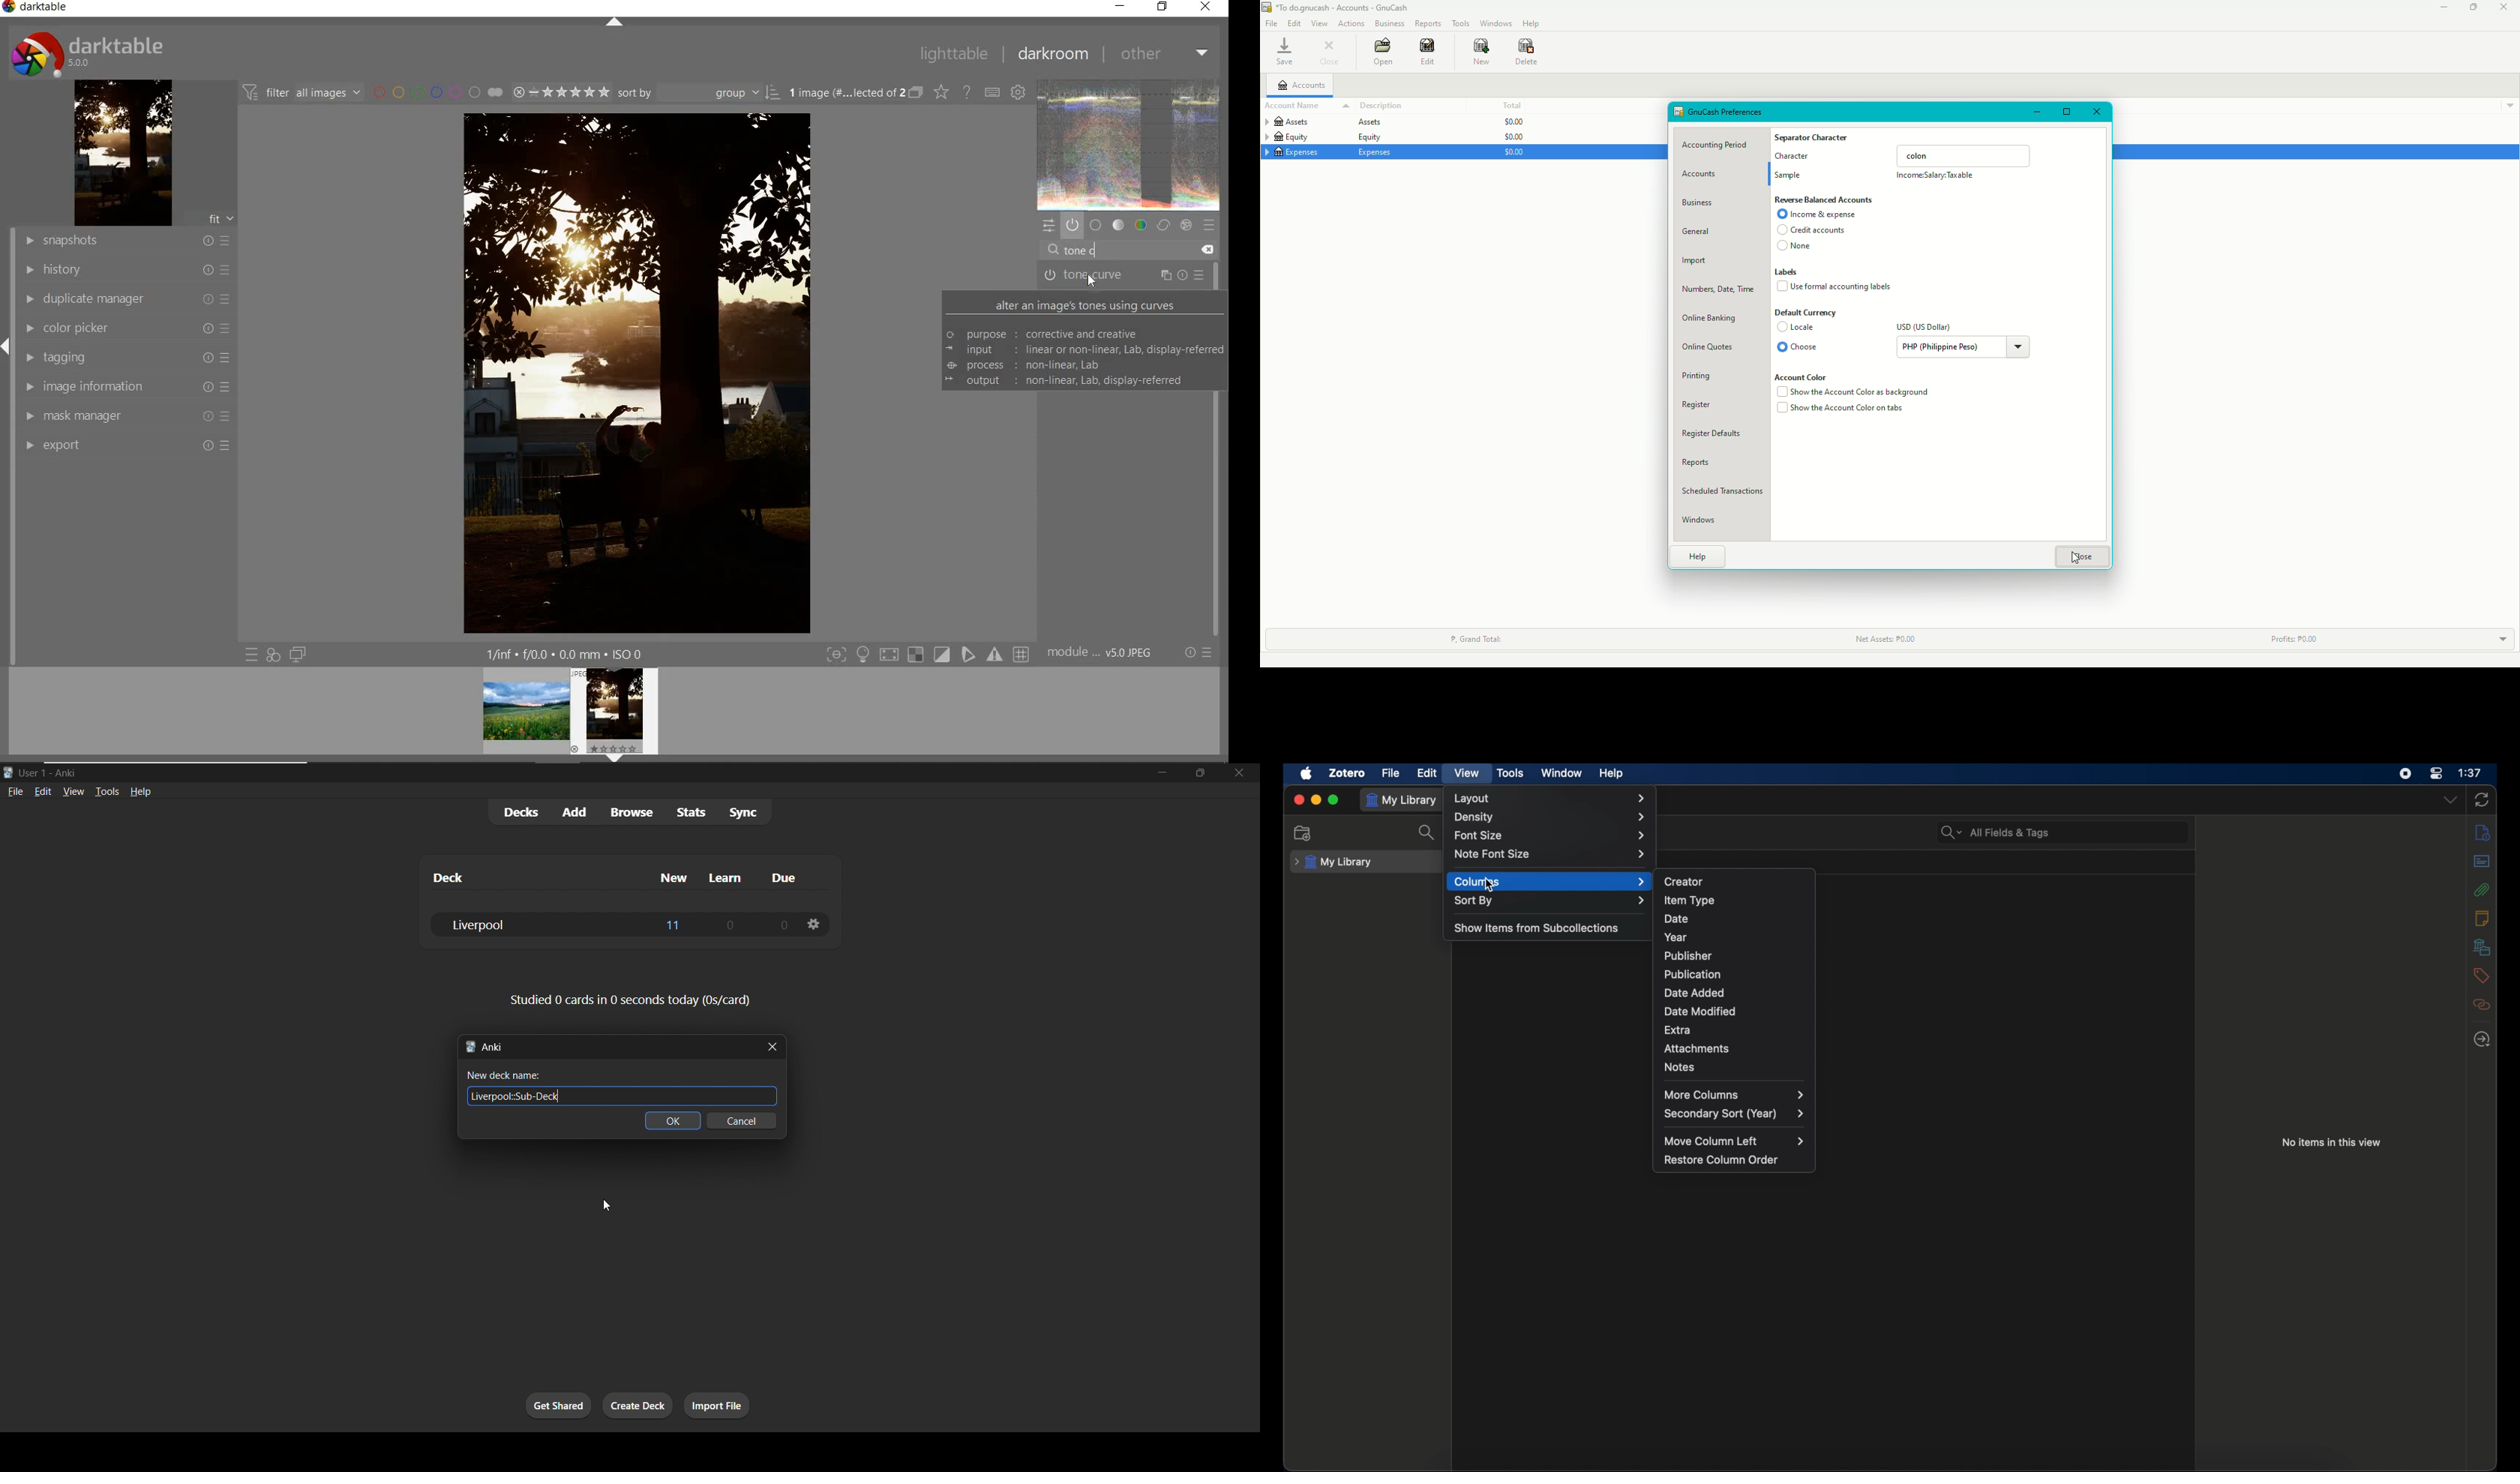 This screenshot has width=2520, height=1484. Describe the element at coordinates (1461, 22) in the screenshot. I see `Tools` at that location.